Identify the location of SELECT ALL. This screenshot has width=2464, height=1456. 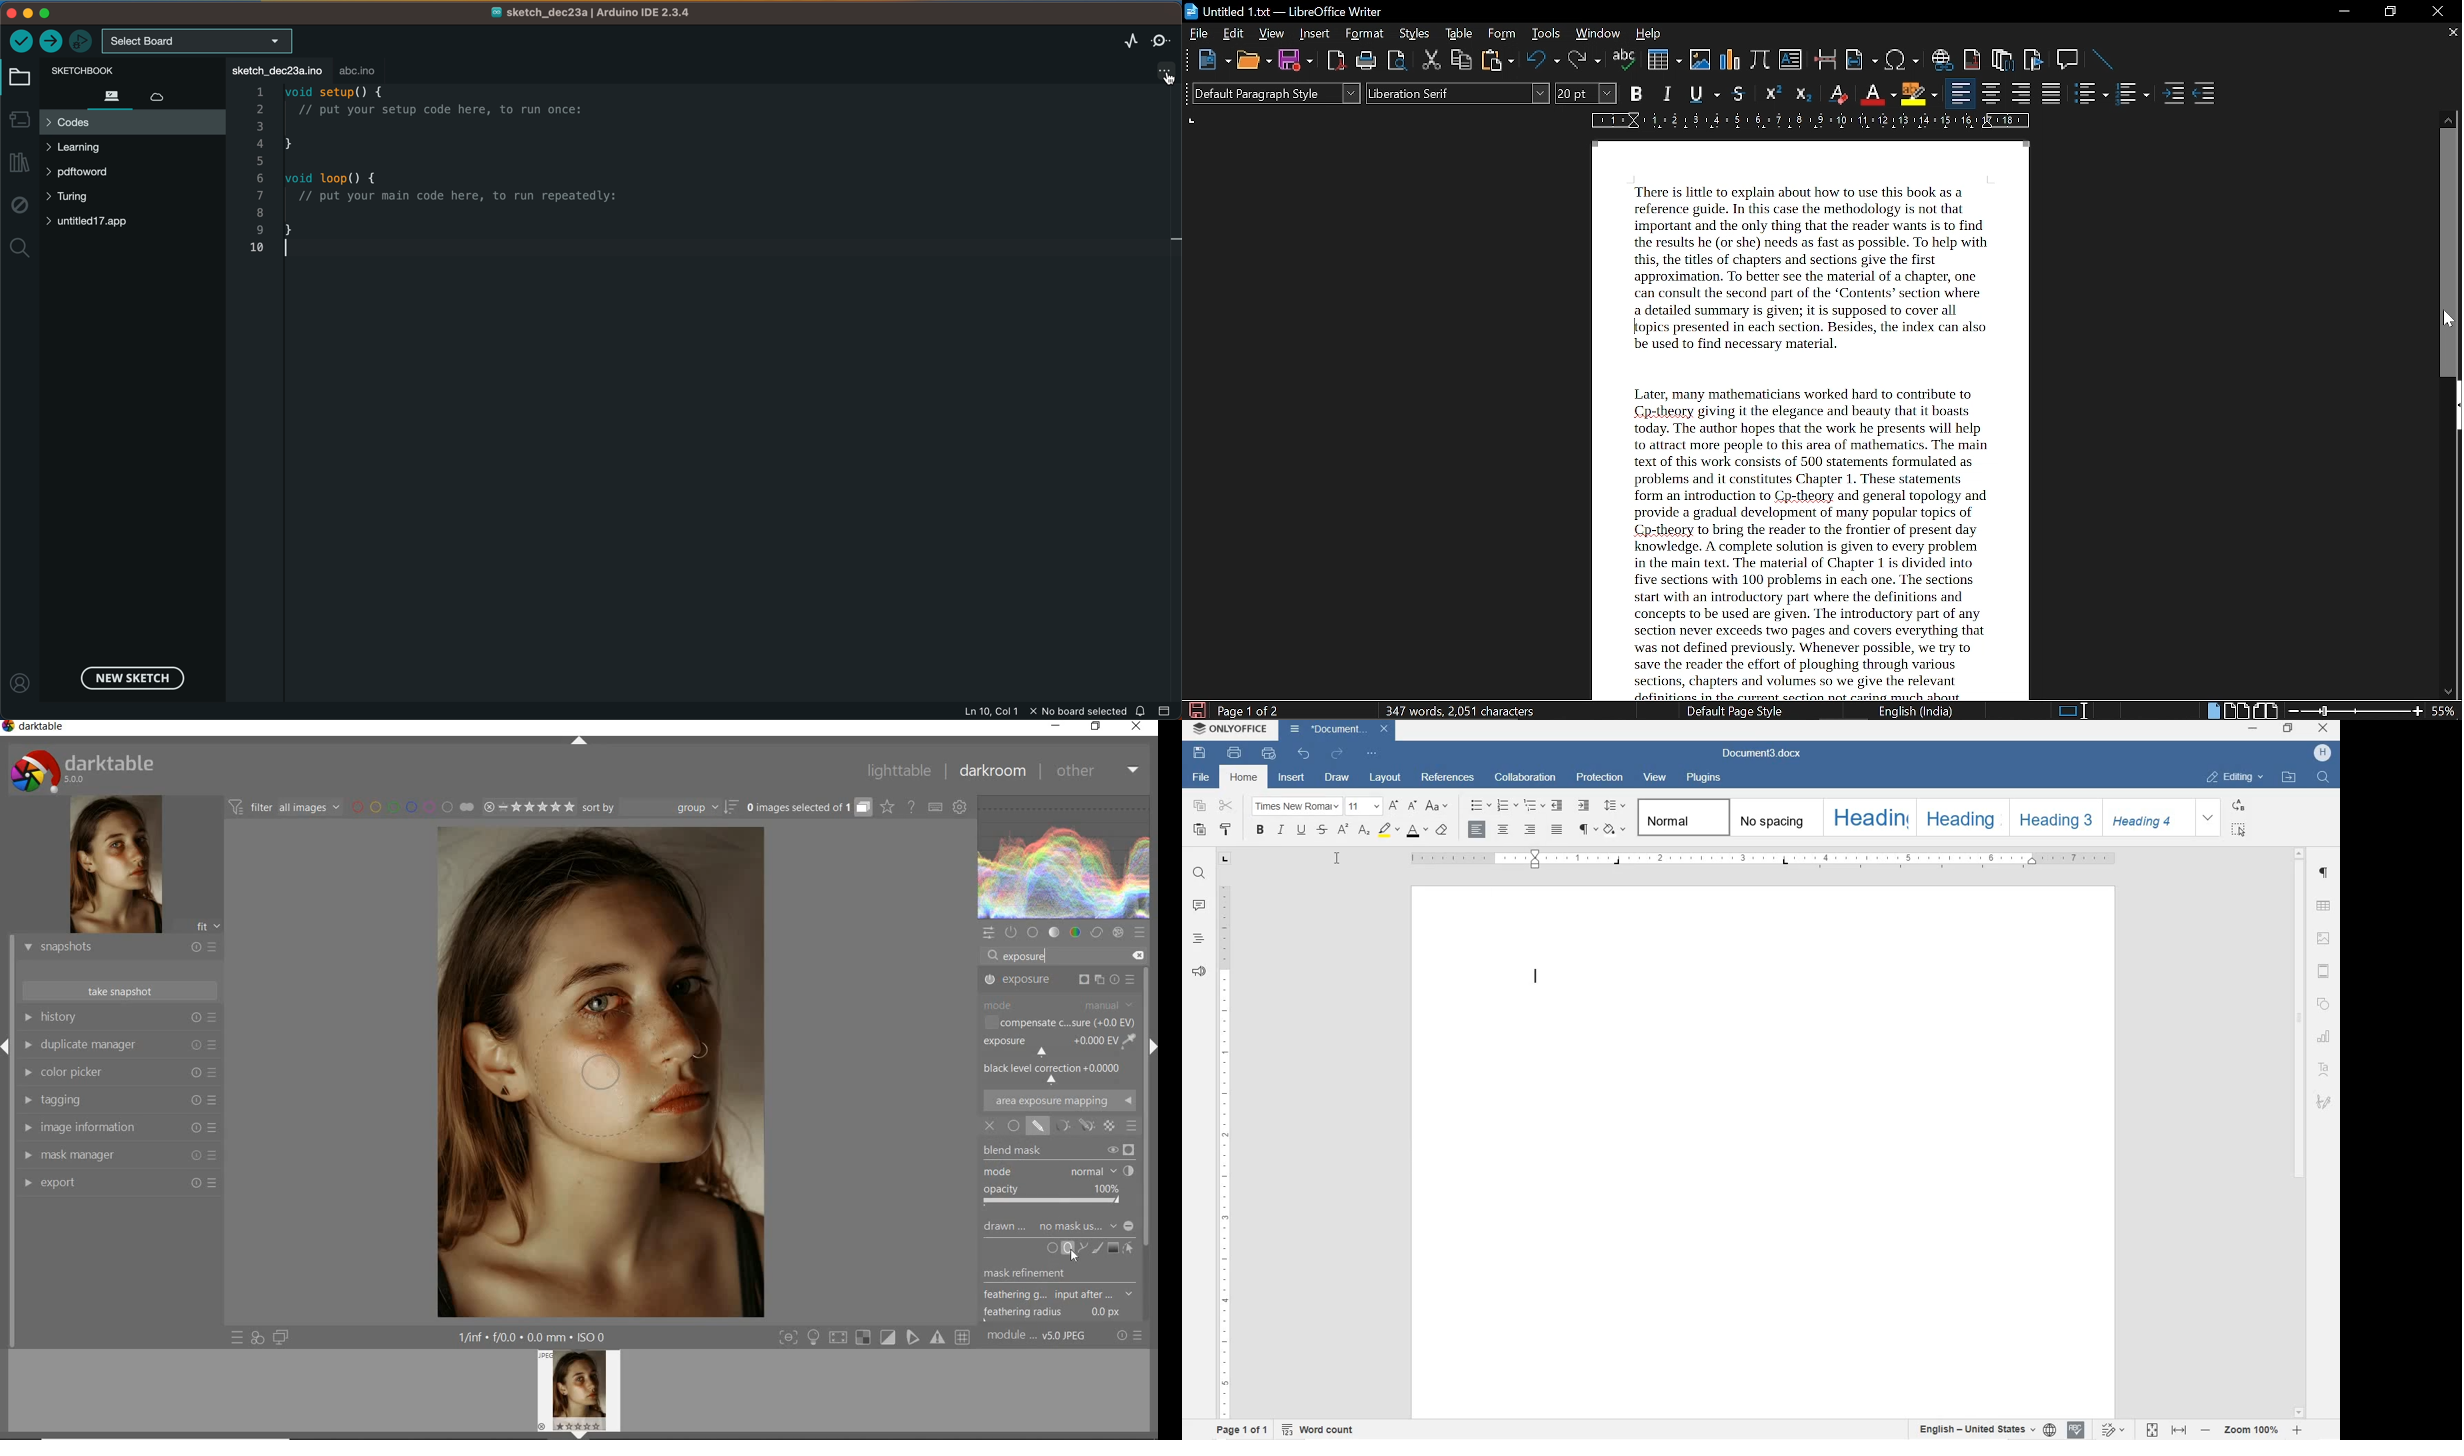
(2241, 830).